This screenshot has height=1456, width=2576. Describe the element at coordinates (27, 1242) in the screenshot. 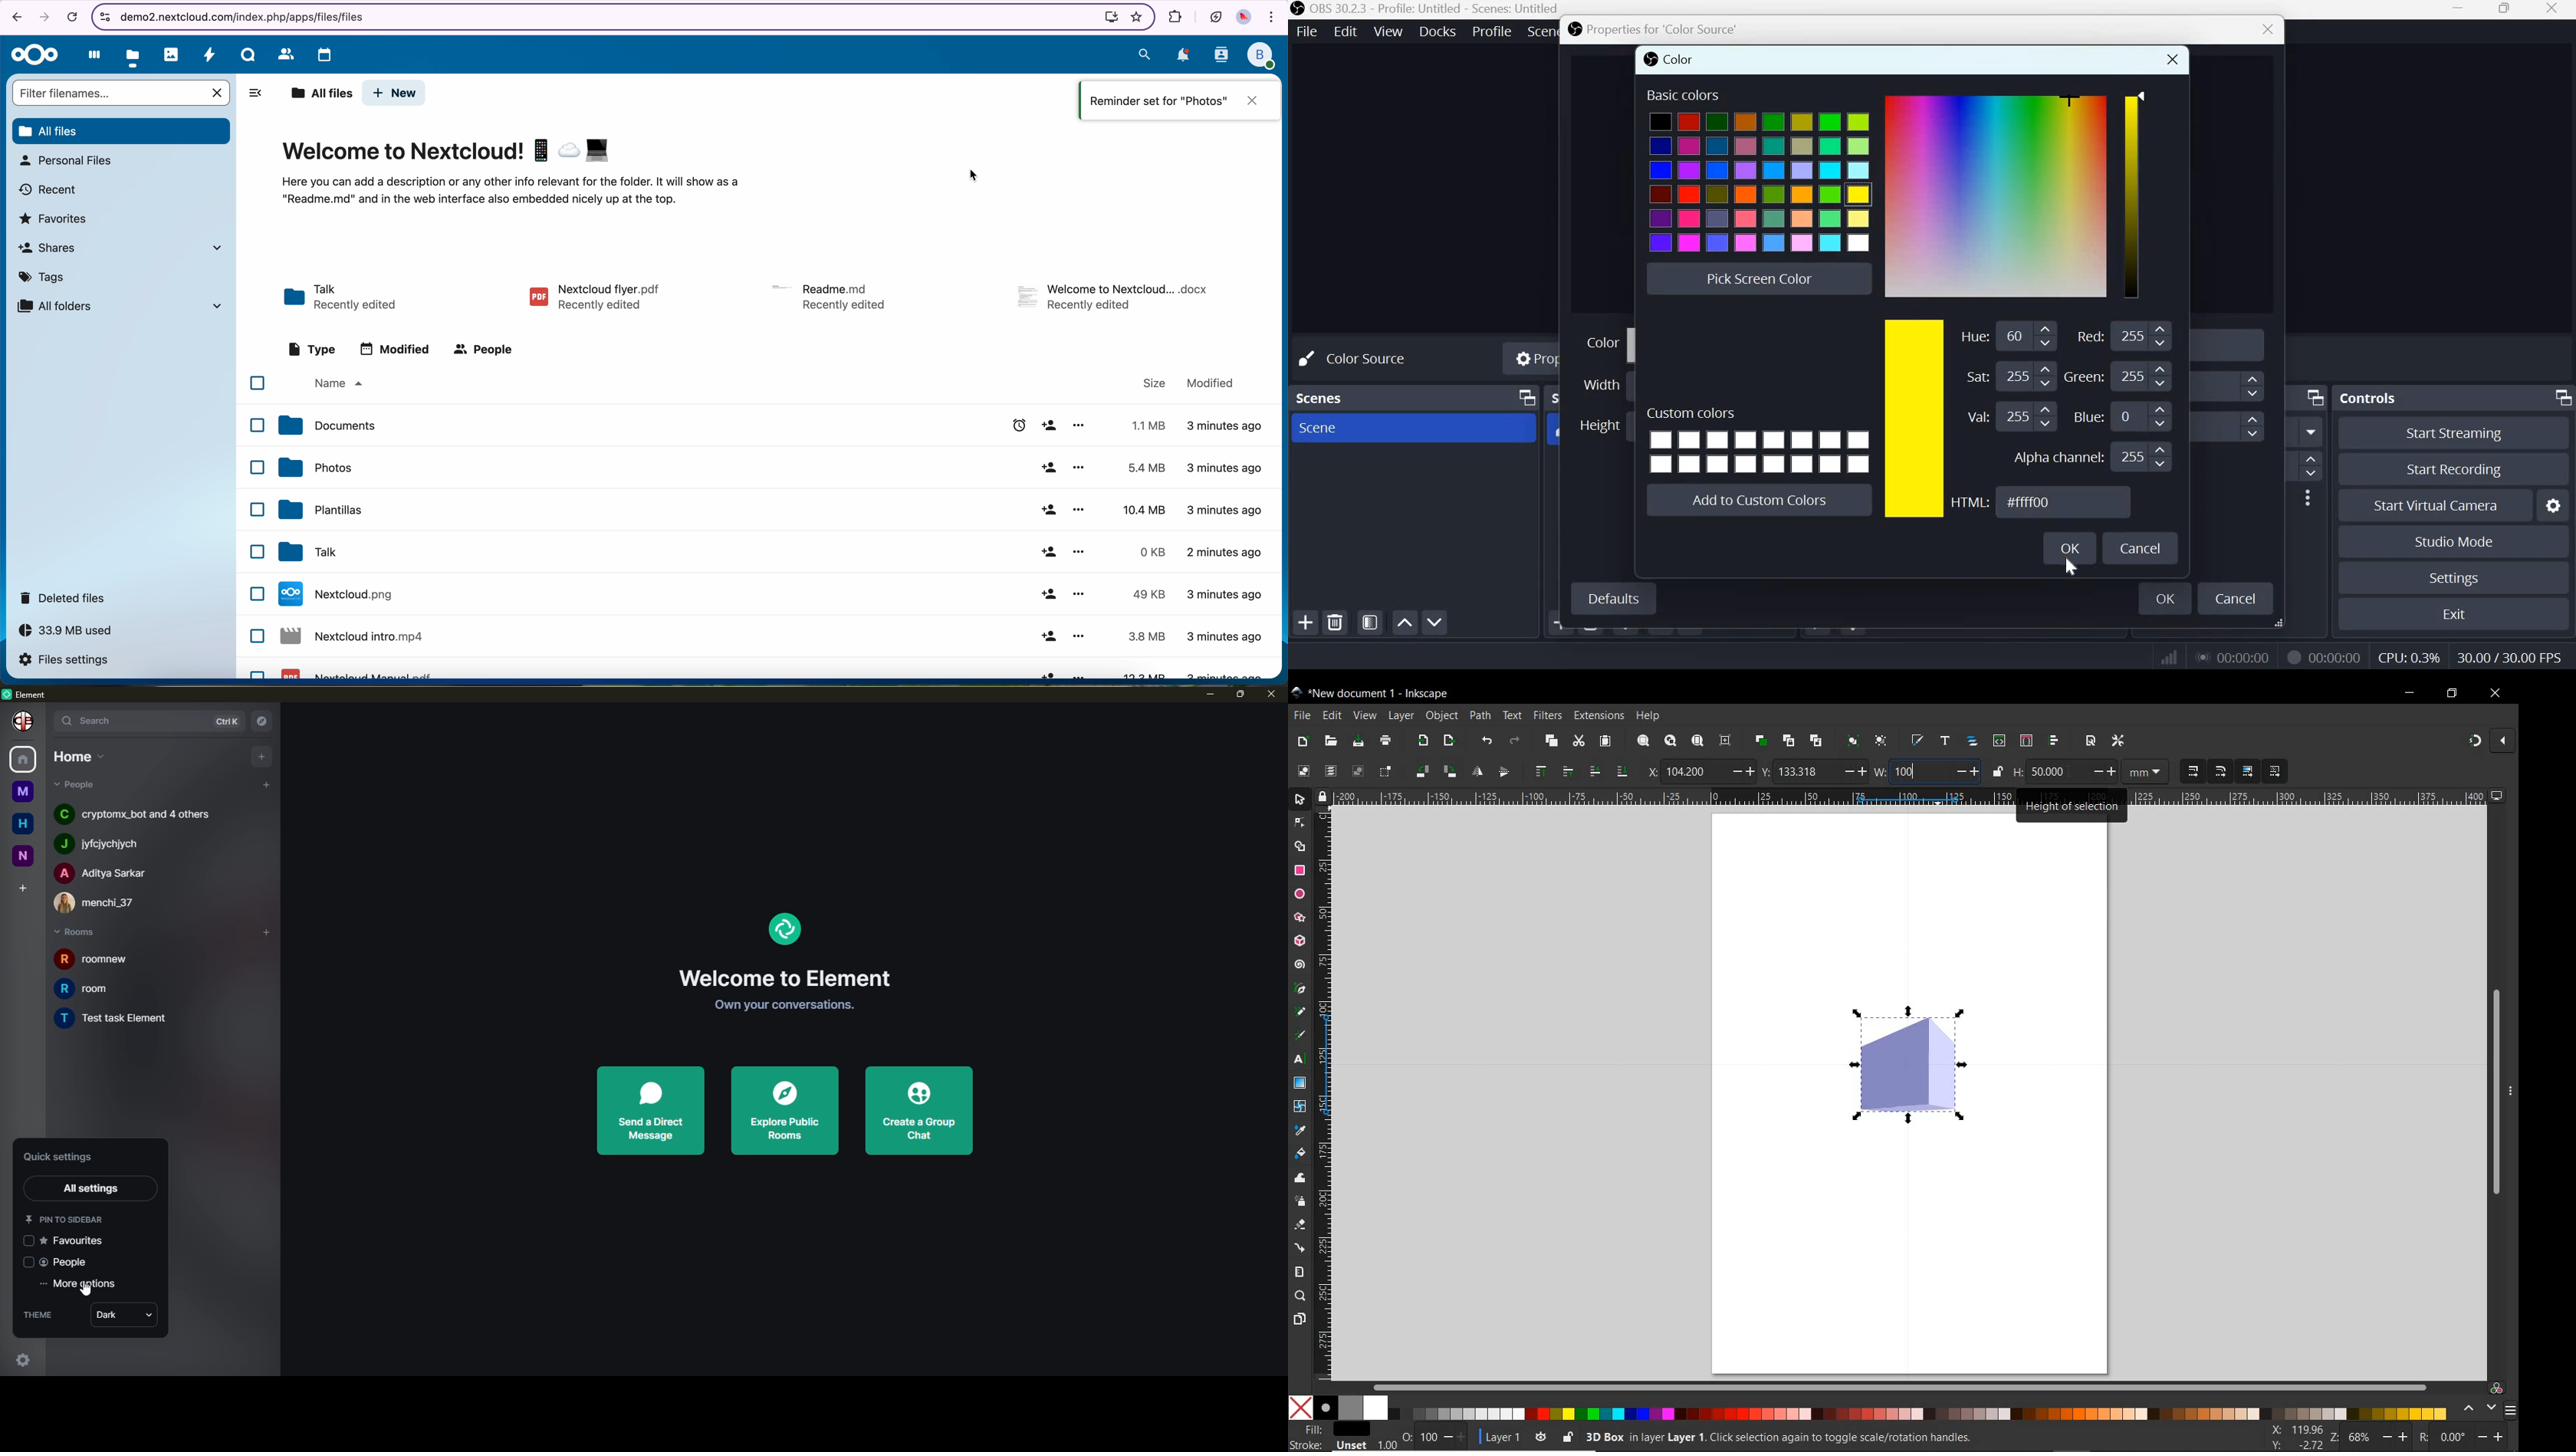

I see `click to enable` at that location.